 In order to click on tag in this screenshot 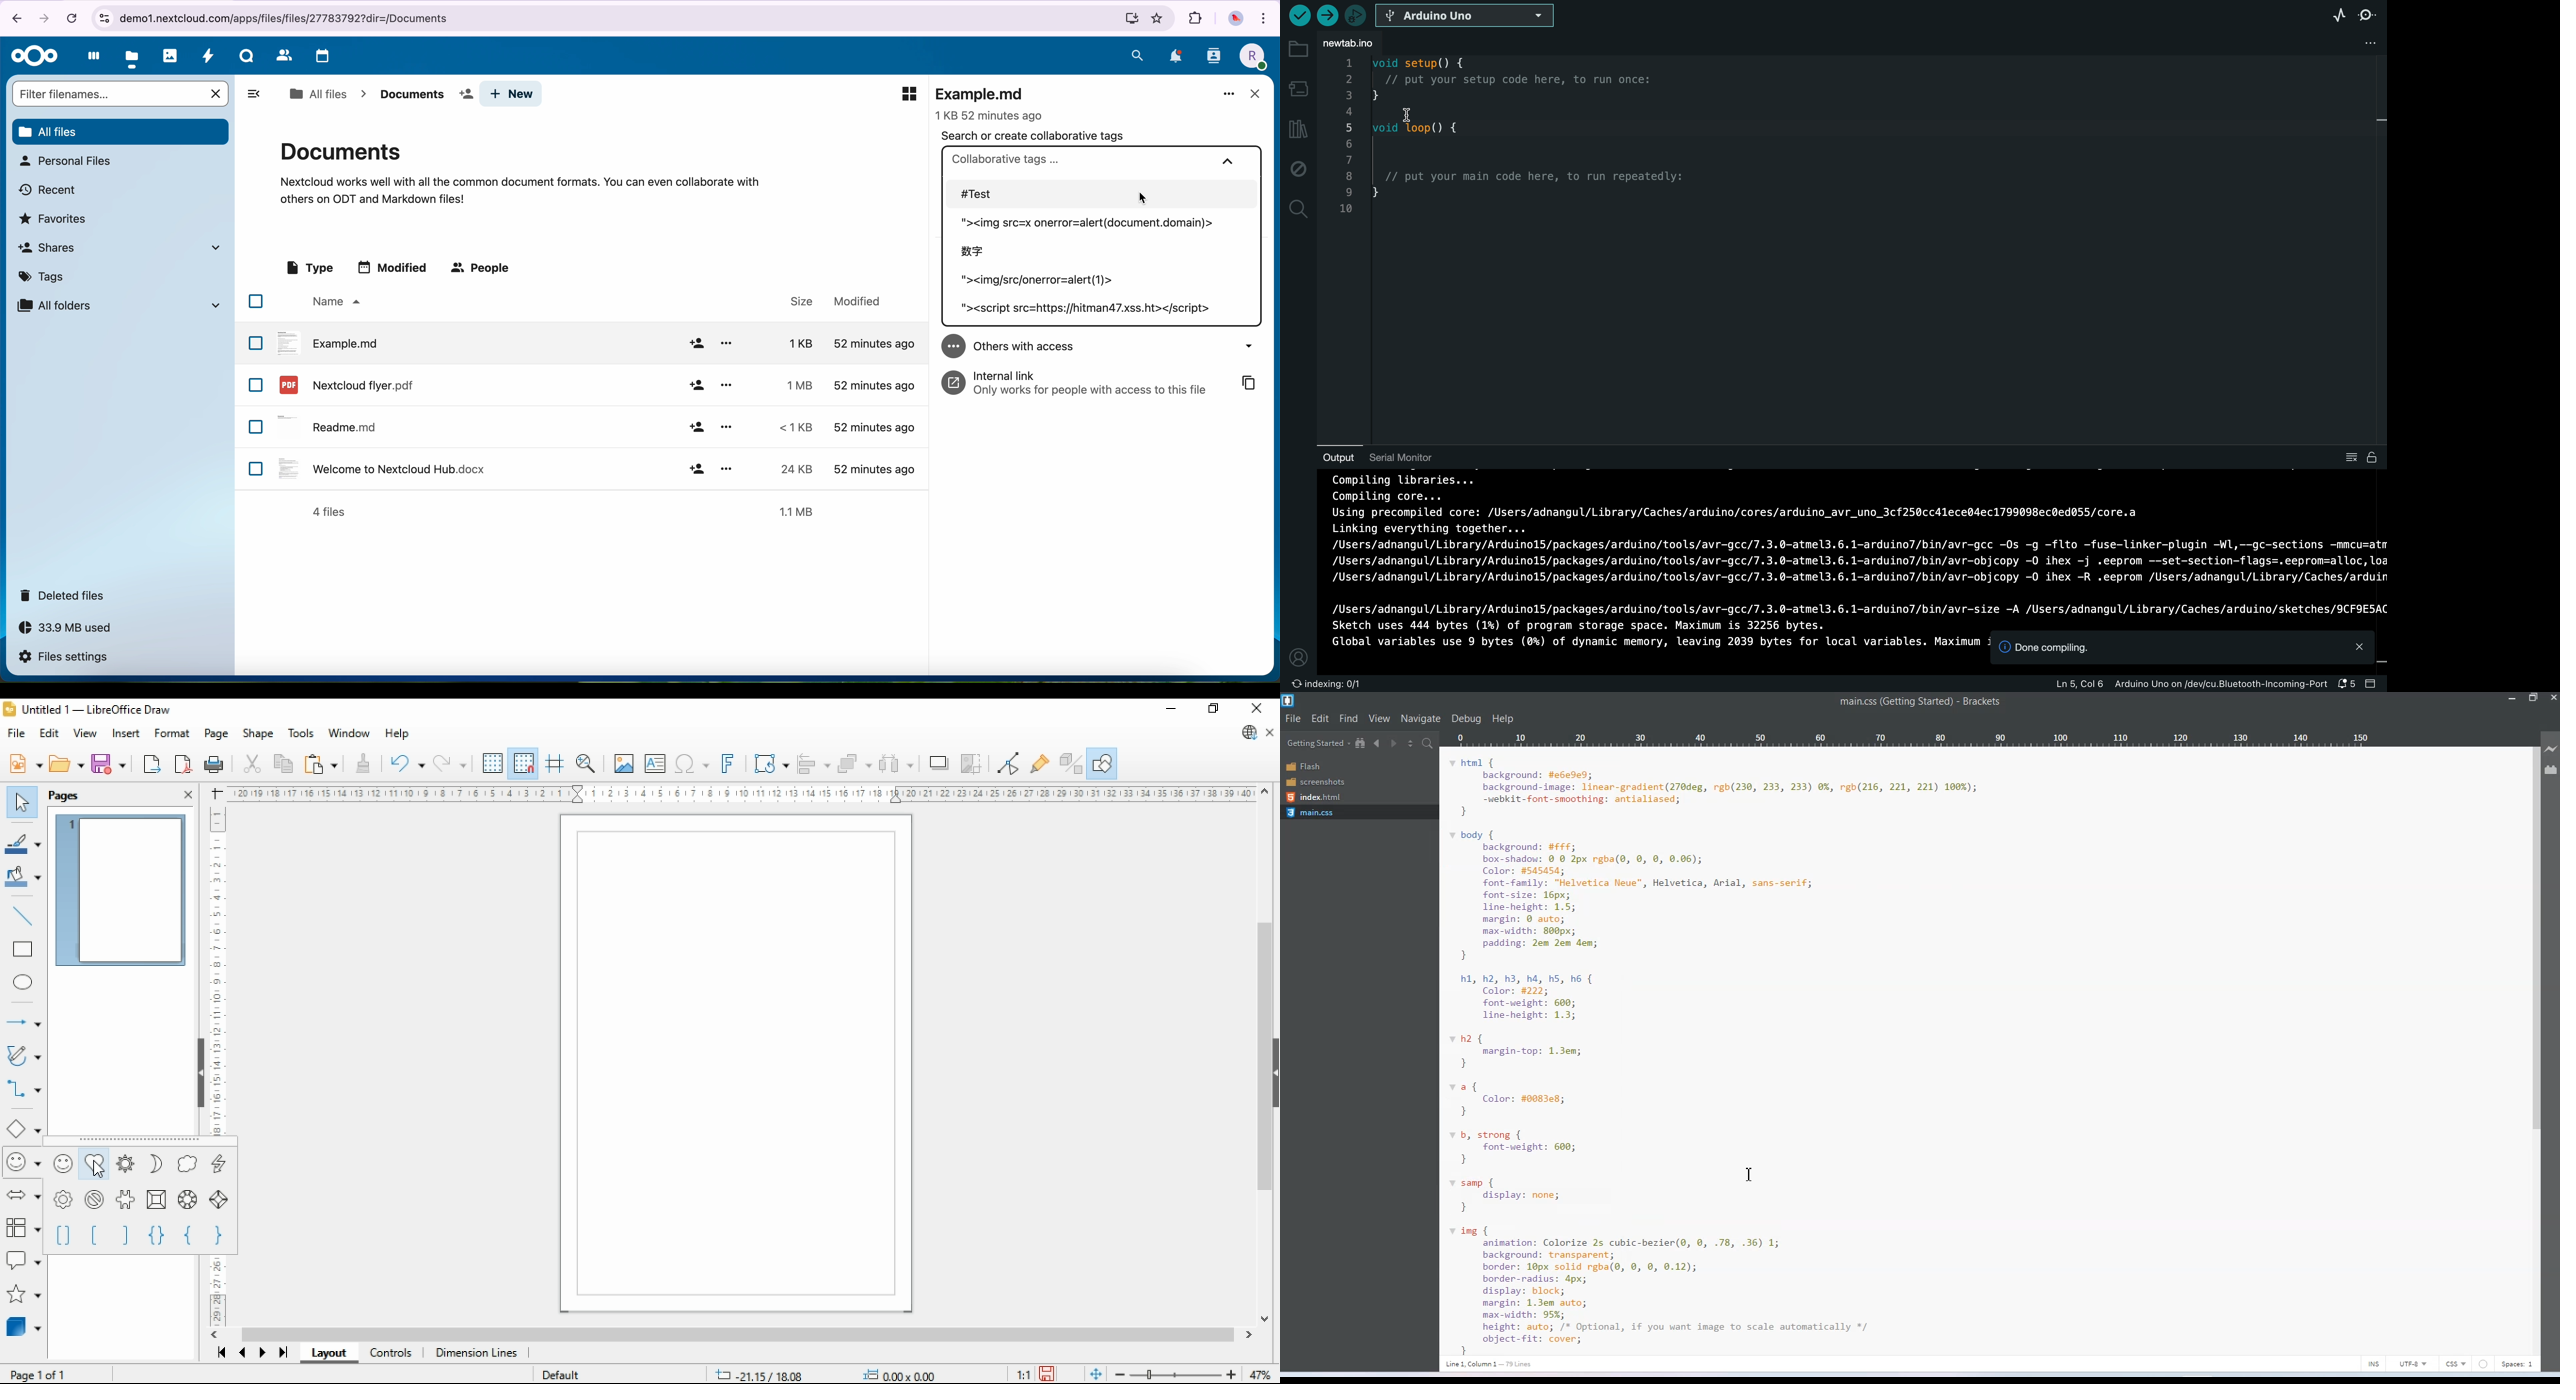, I will do `click(1087, 312)`.